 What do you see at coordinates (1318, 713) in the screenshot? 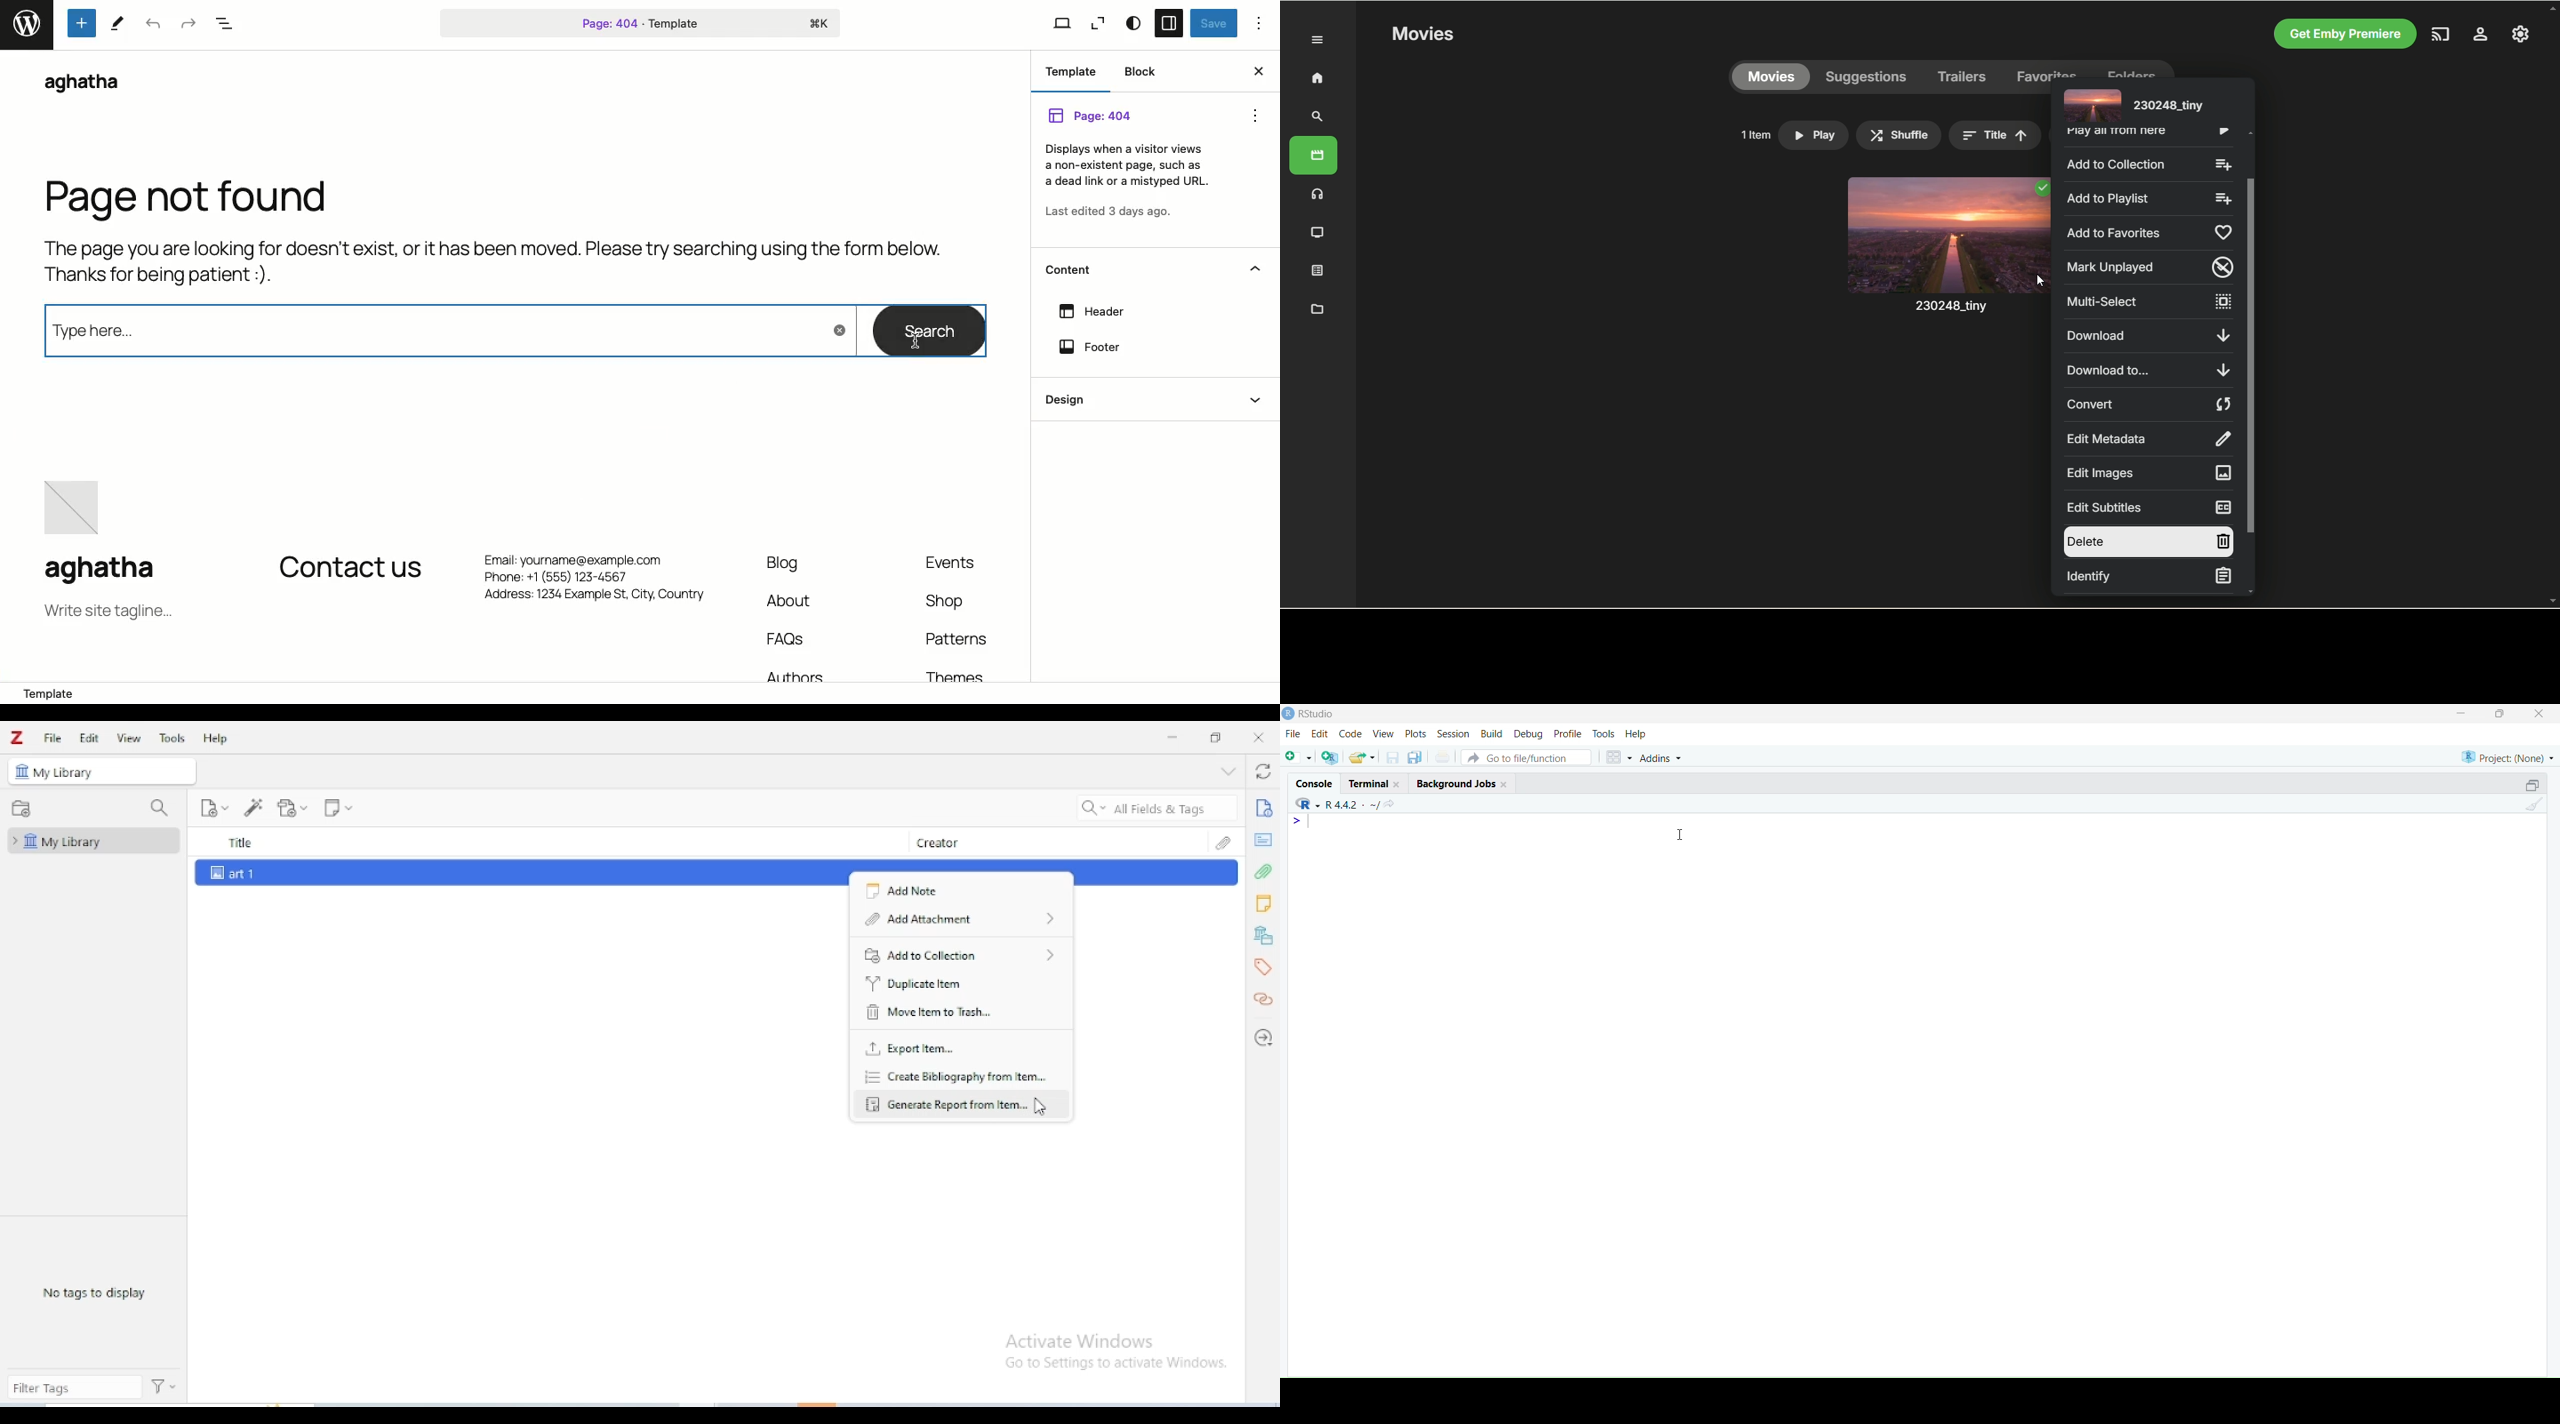
I see `RStudio` at bounding box center [1318, 713].